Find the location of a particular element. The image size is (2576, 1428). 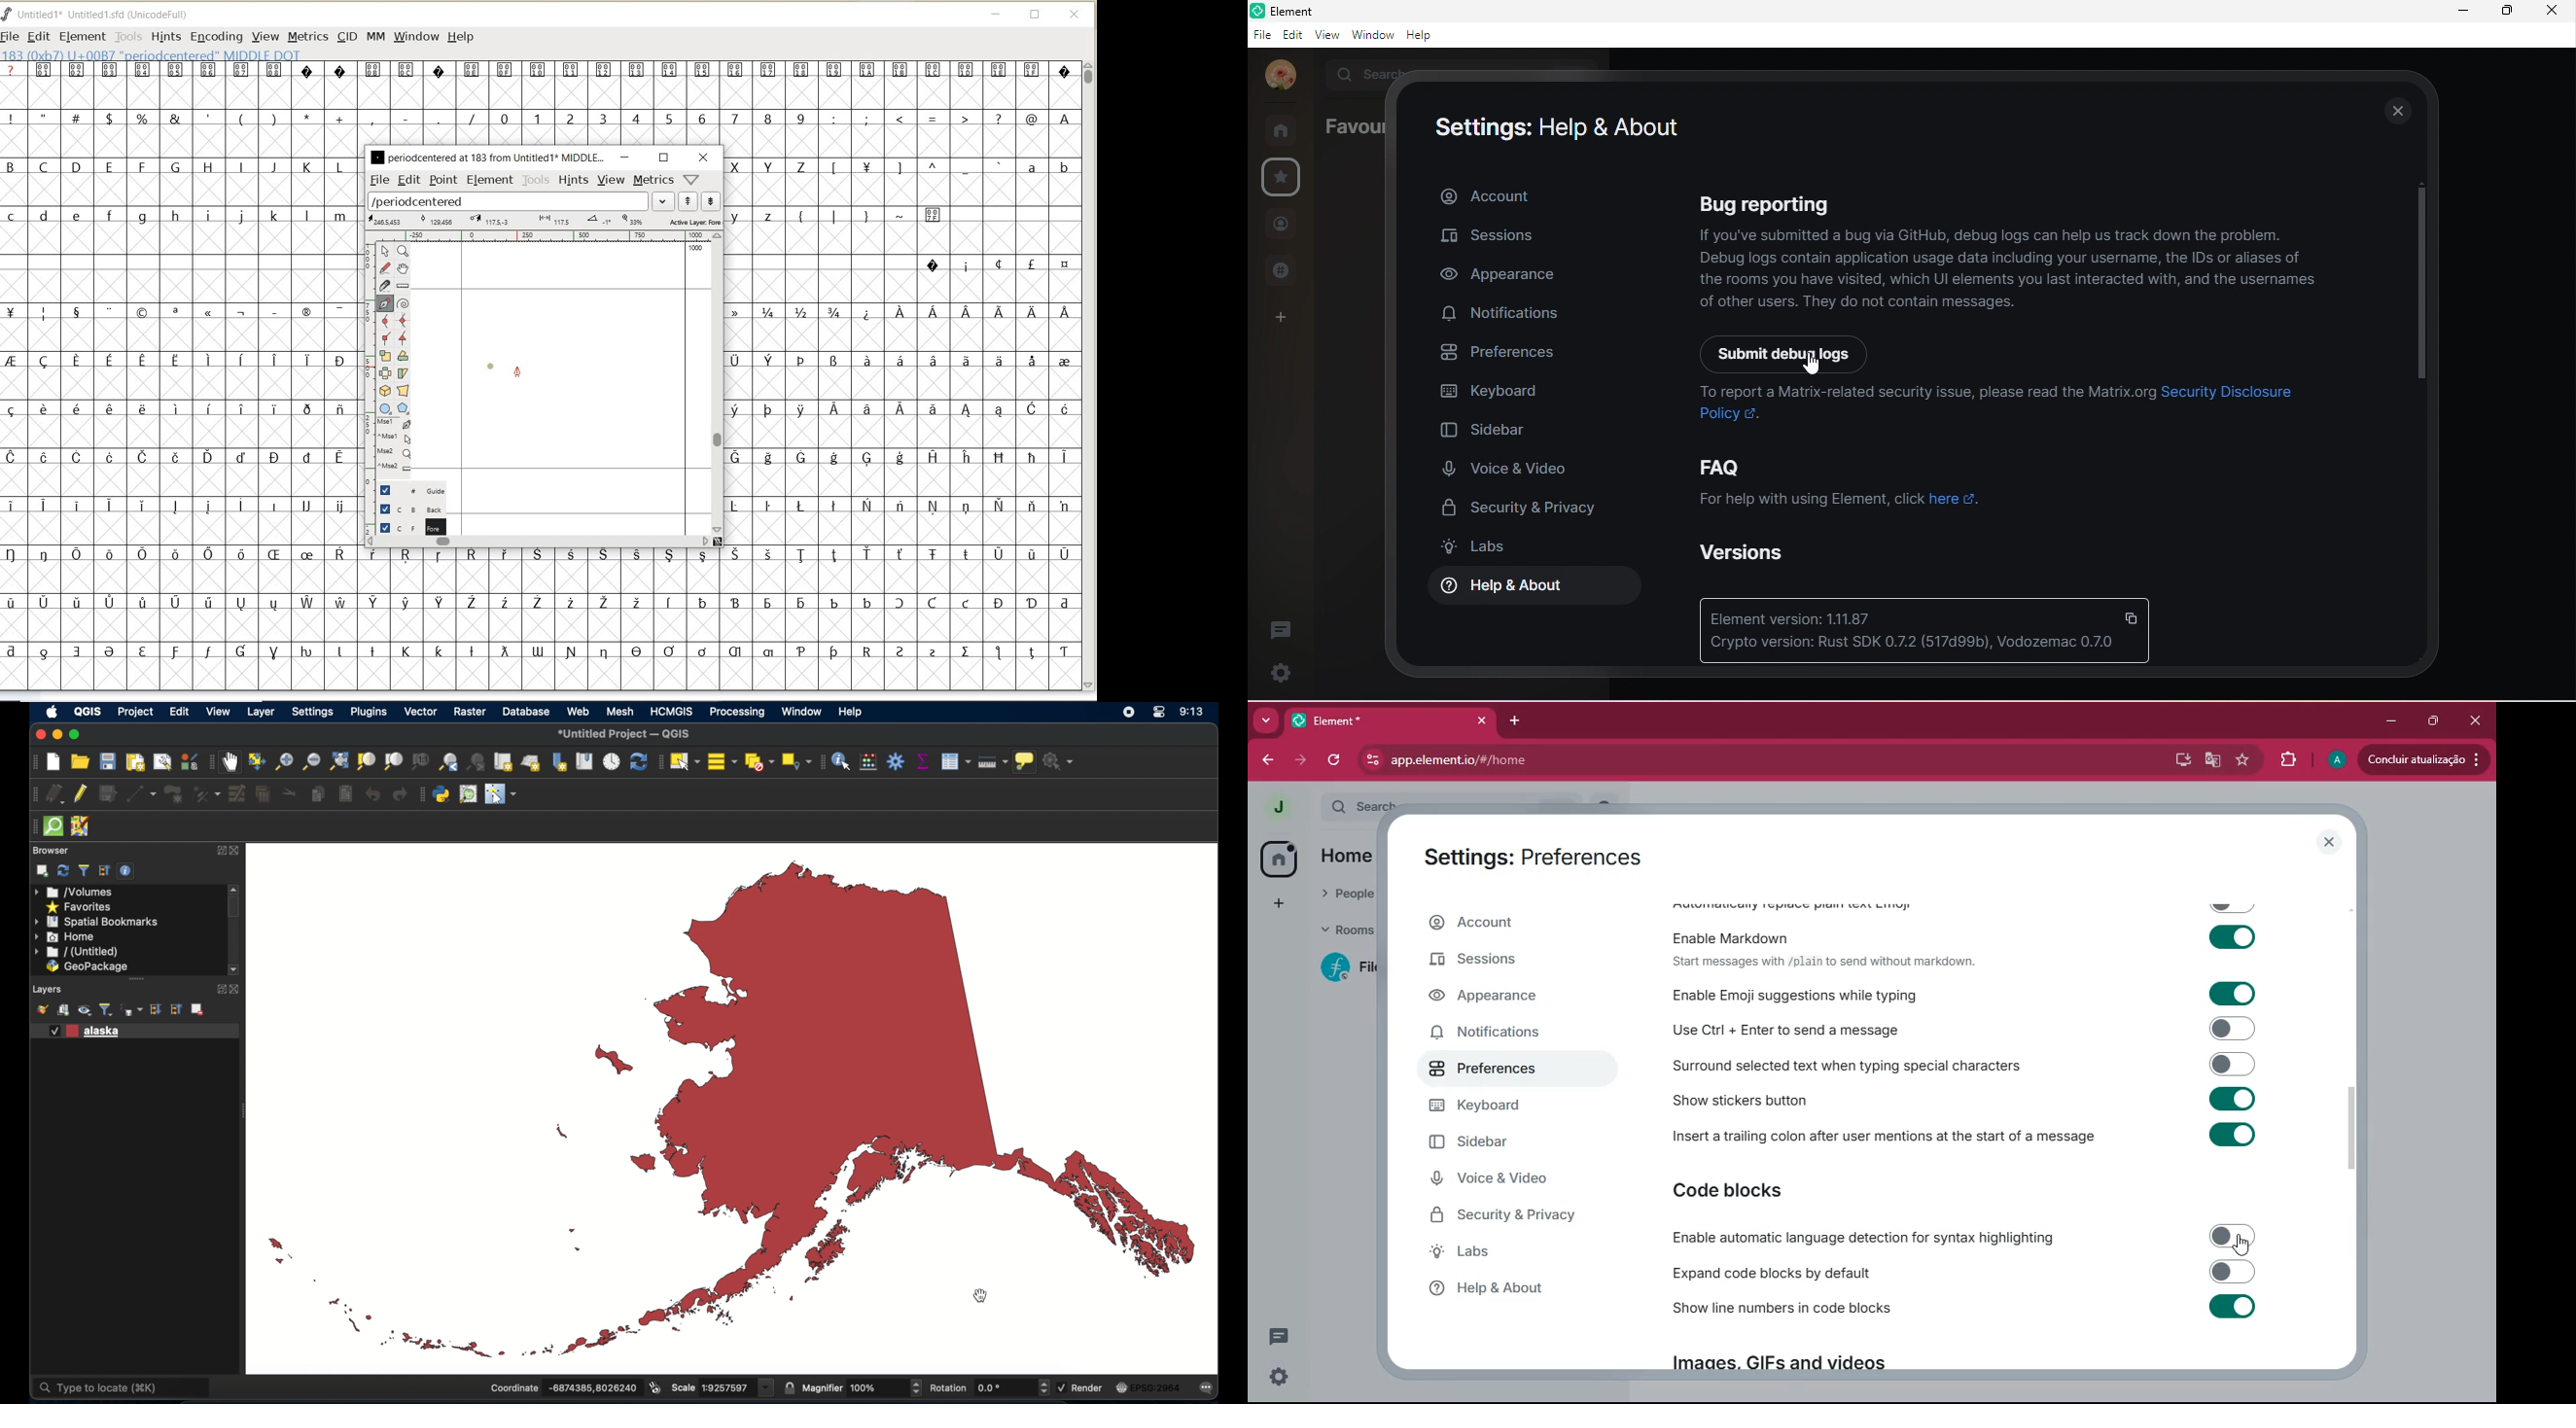

add a curve point is located at coordinates (386, 319).